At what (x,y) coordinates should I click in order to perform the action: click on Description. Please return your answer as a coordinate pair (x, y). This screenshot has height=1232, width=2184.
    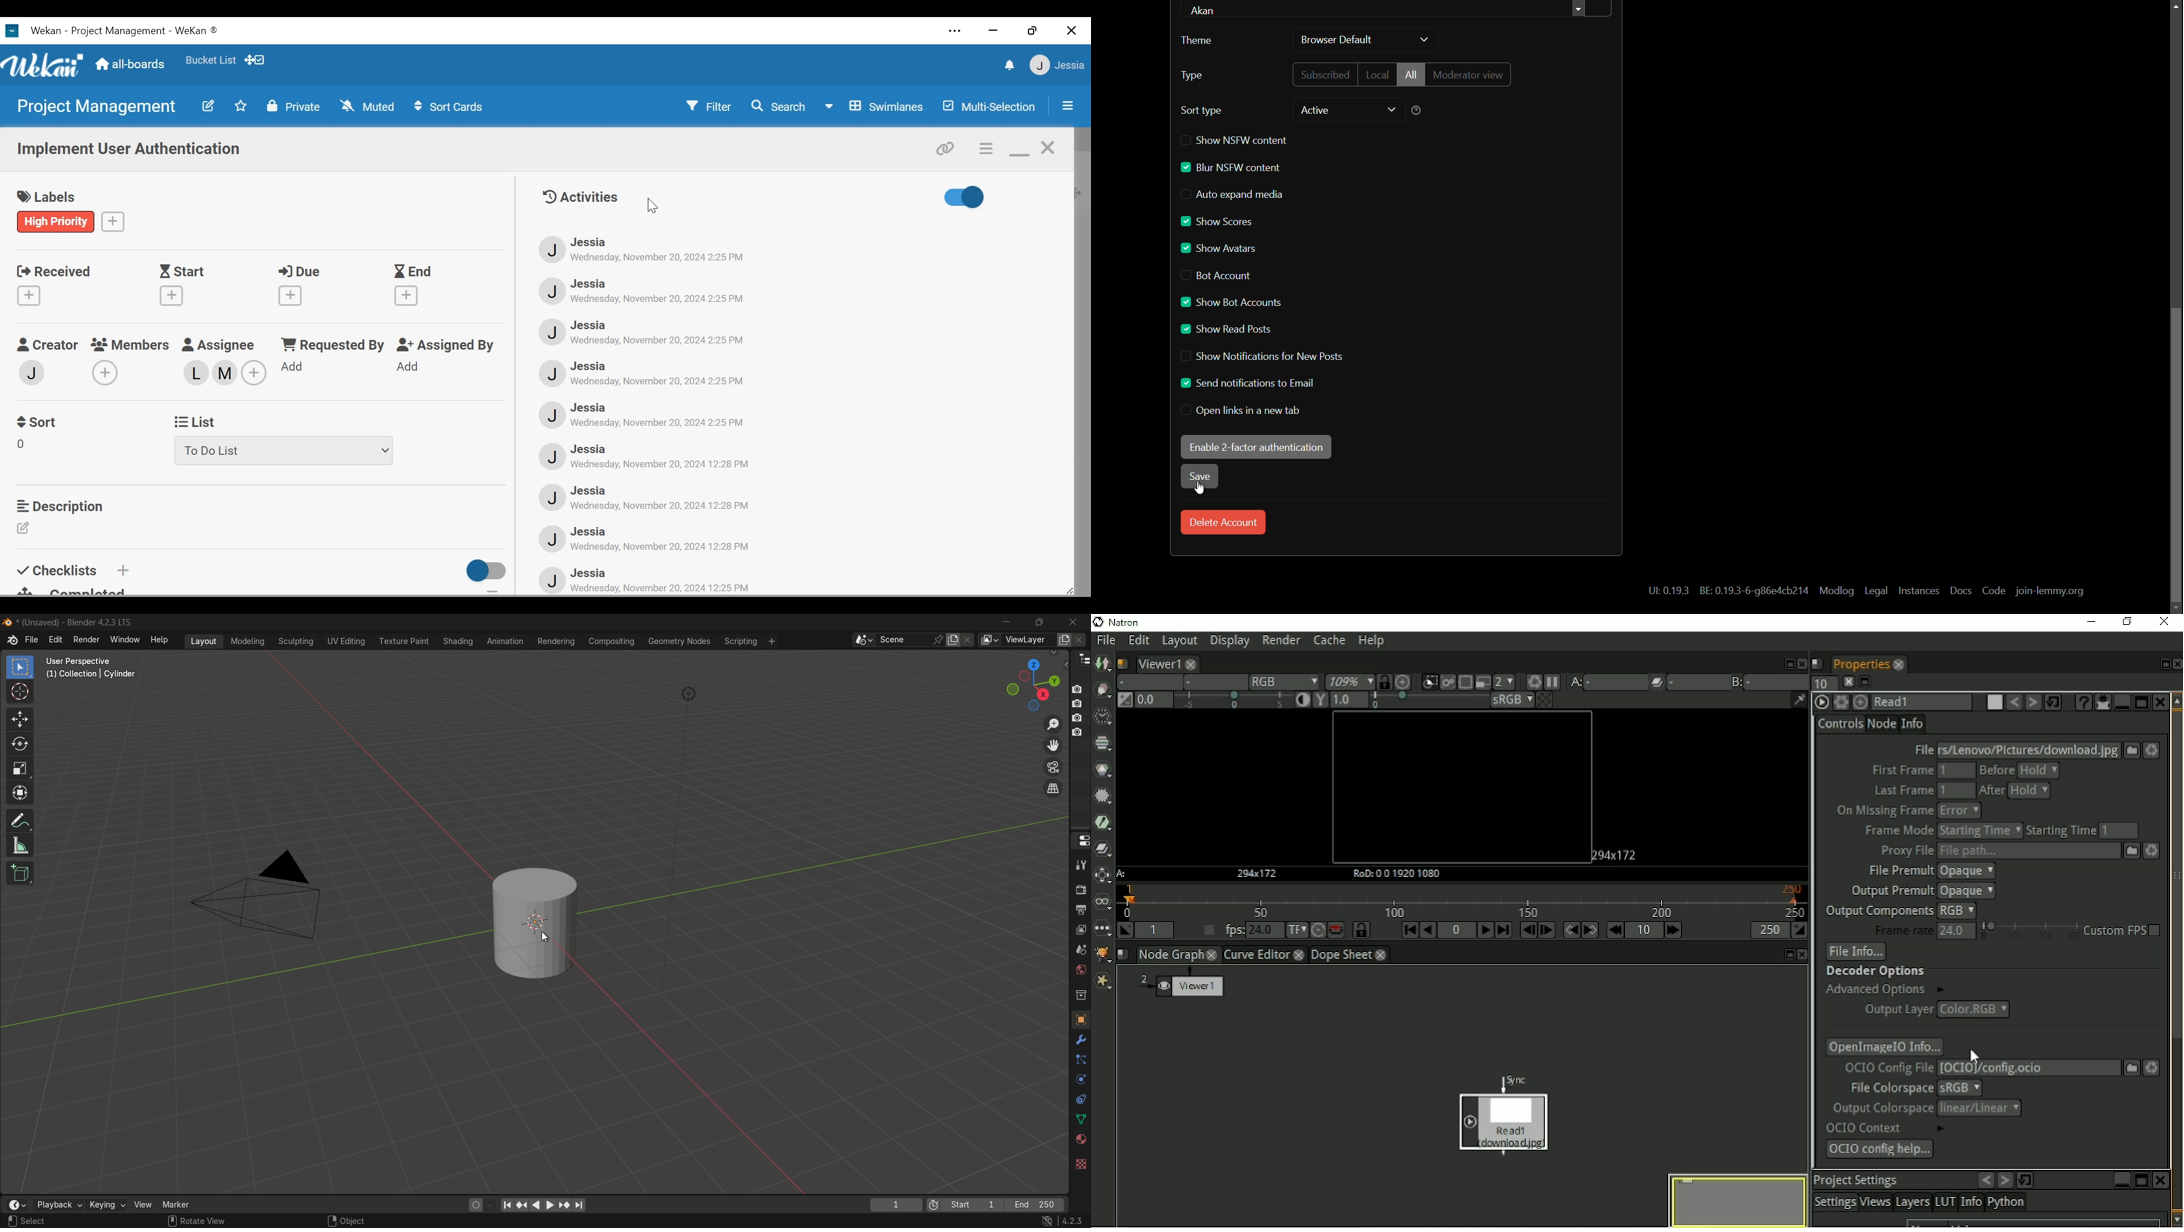
    Looking at the image, I should click on (61, 505).